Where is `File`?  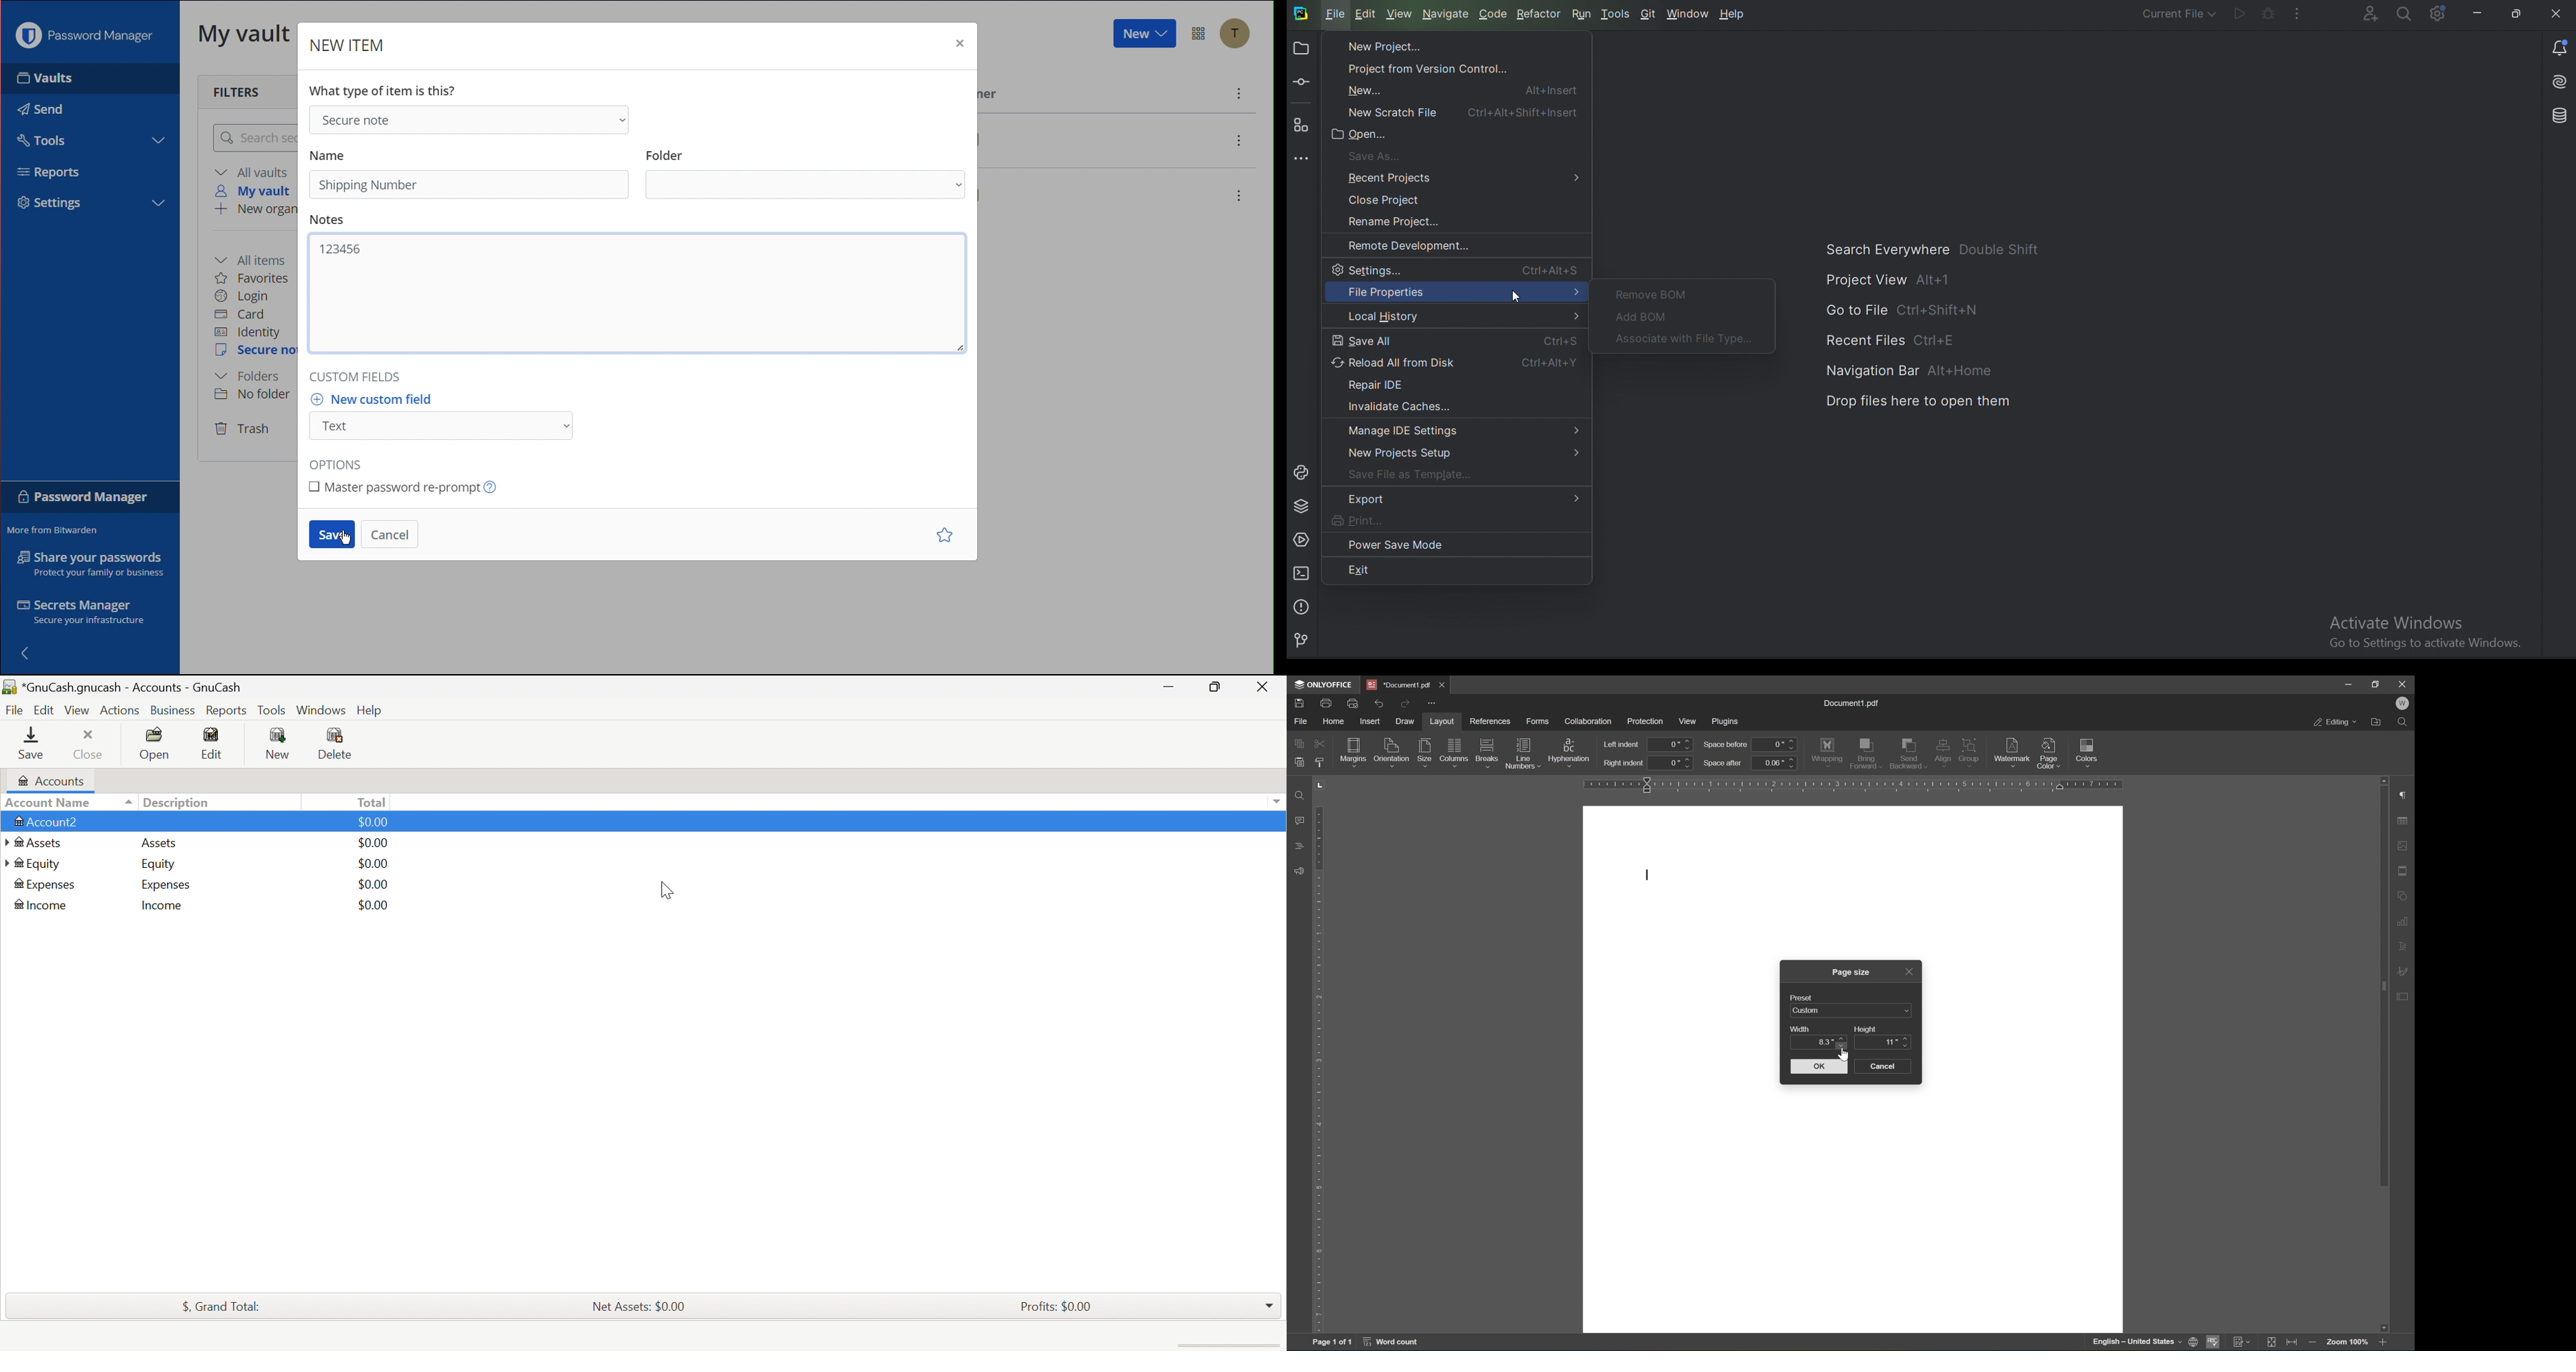 File is located at coordinates (15, 710).